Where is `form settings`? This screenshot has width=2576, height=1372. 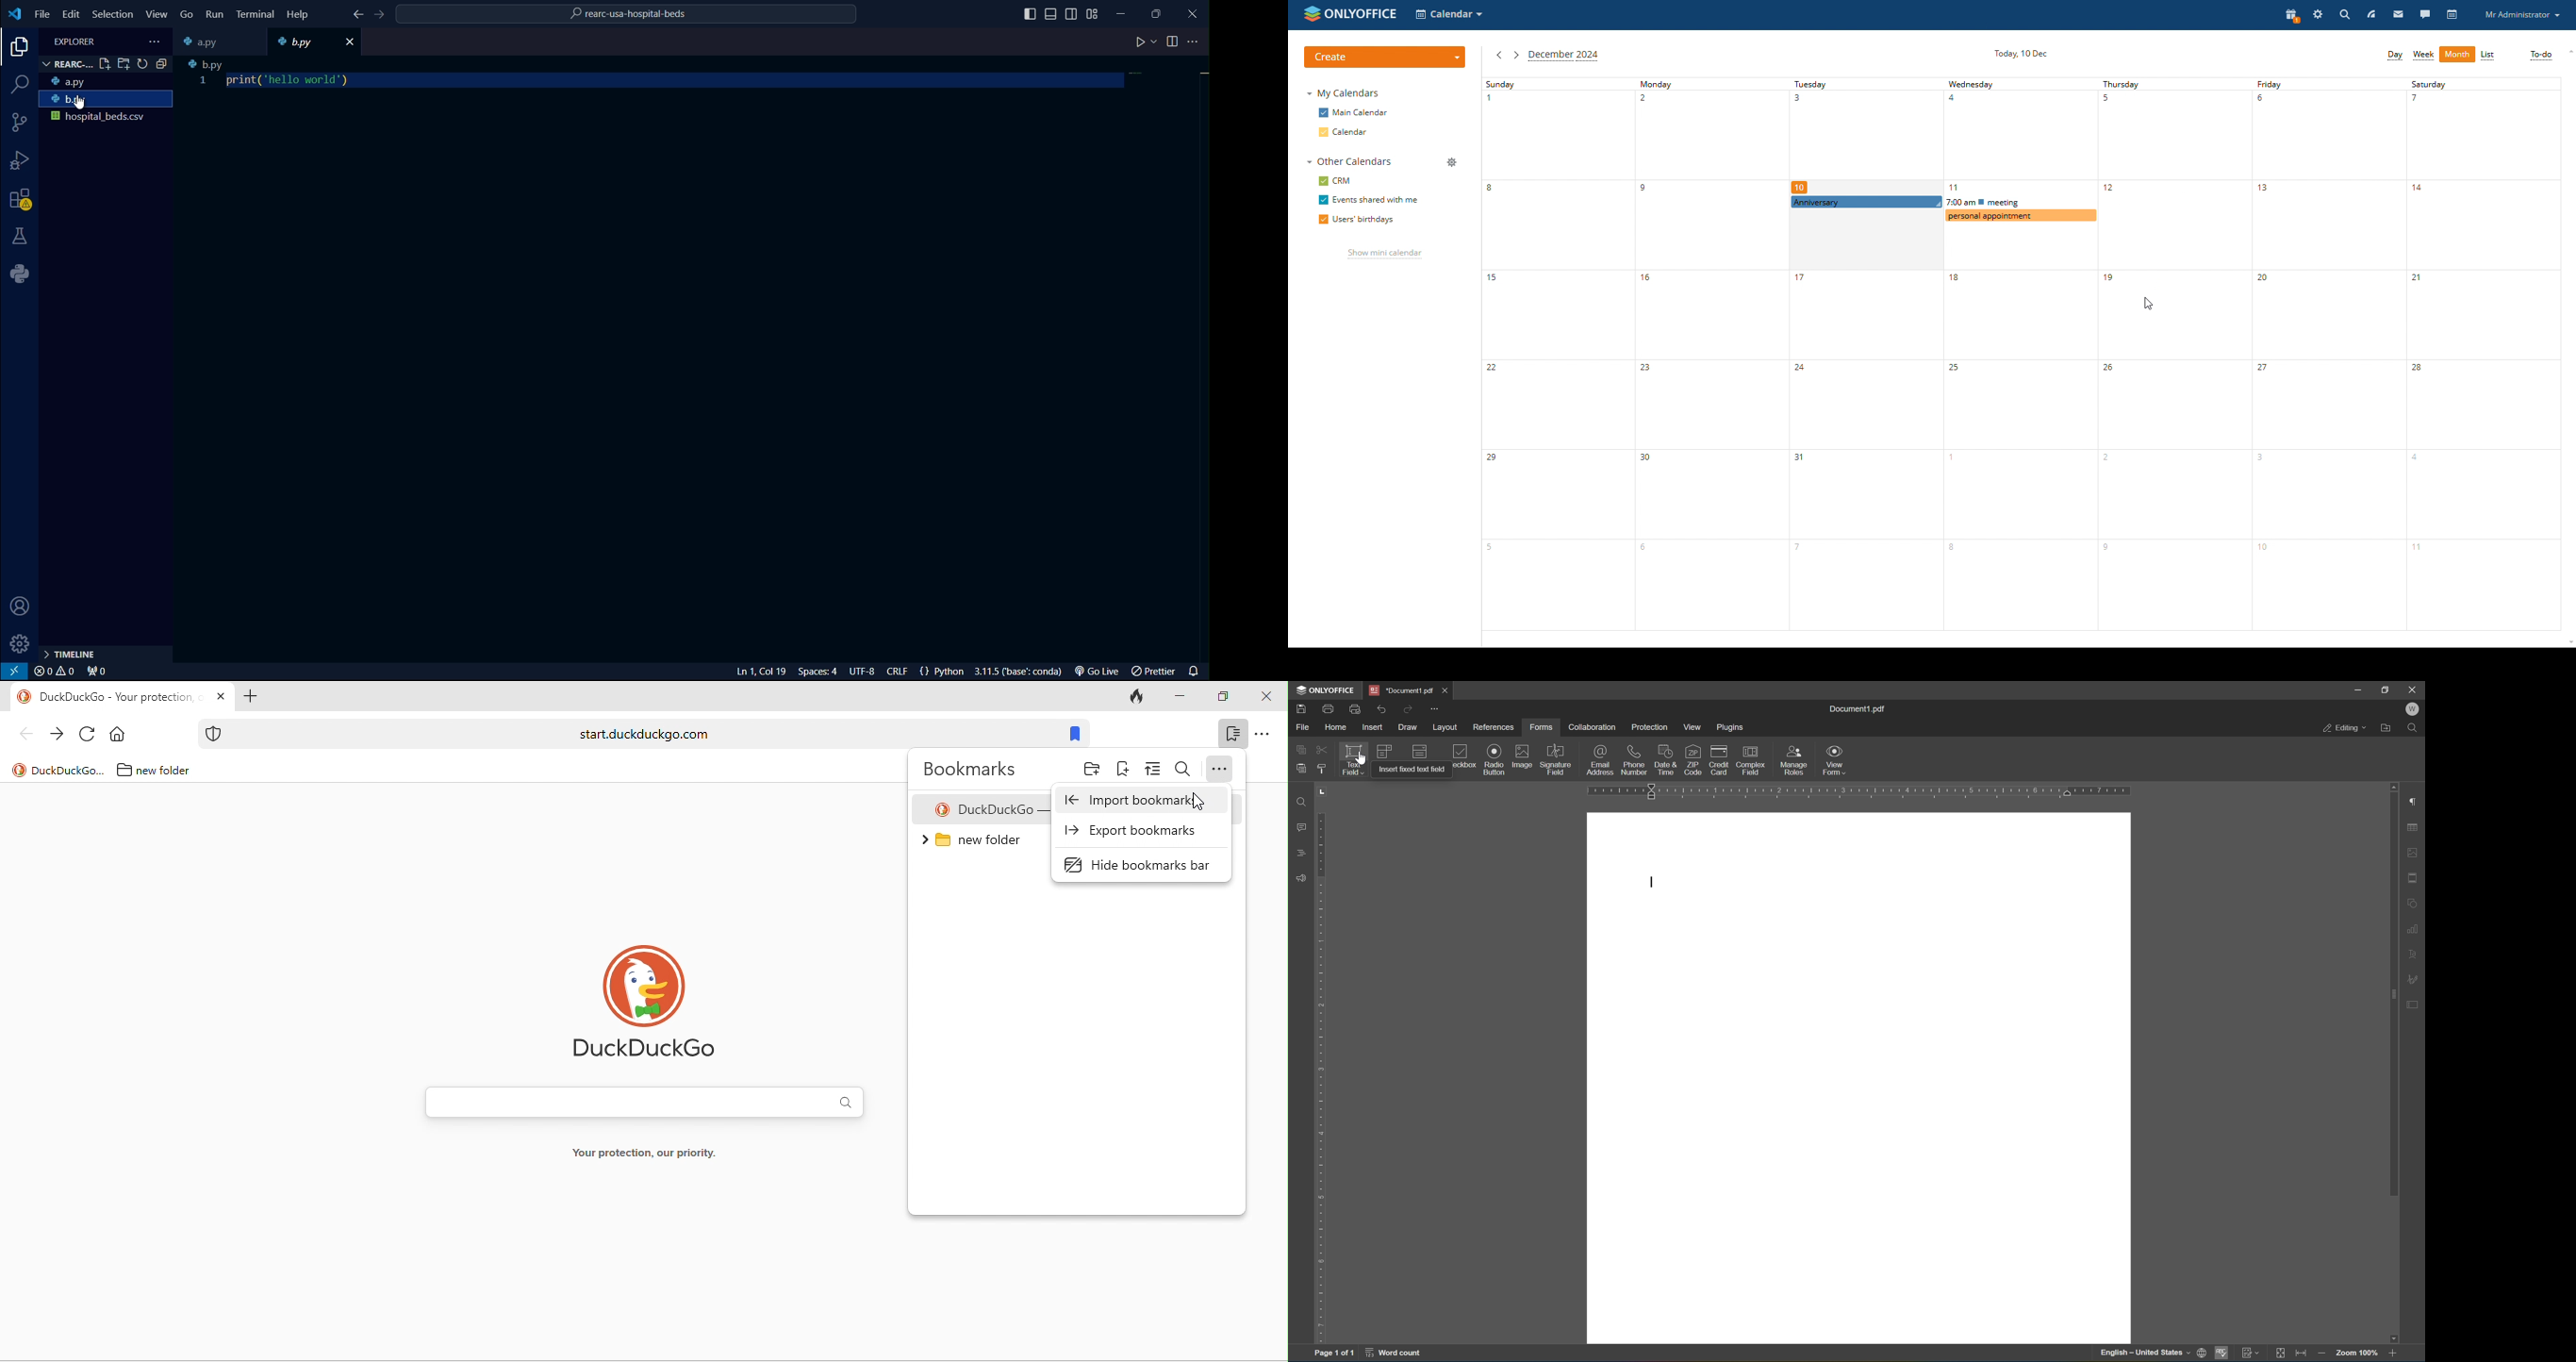
form settings is located at coordinates (2415, 1004).